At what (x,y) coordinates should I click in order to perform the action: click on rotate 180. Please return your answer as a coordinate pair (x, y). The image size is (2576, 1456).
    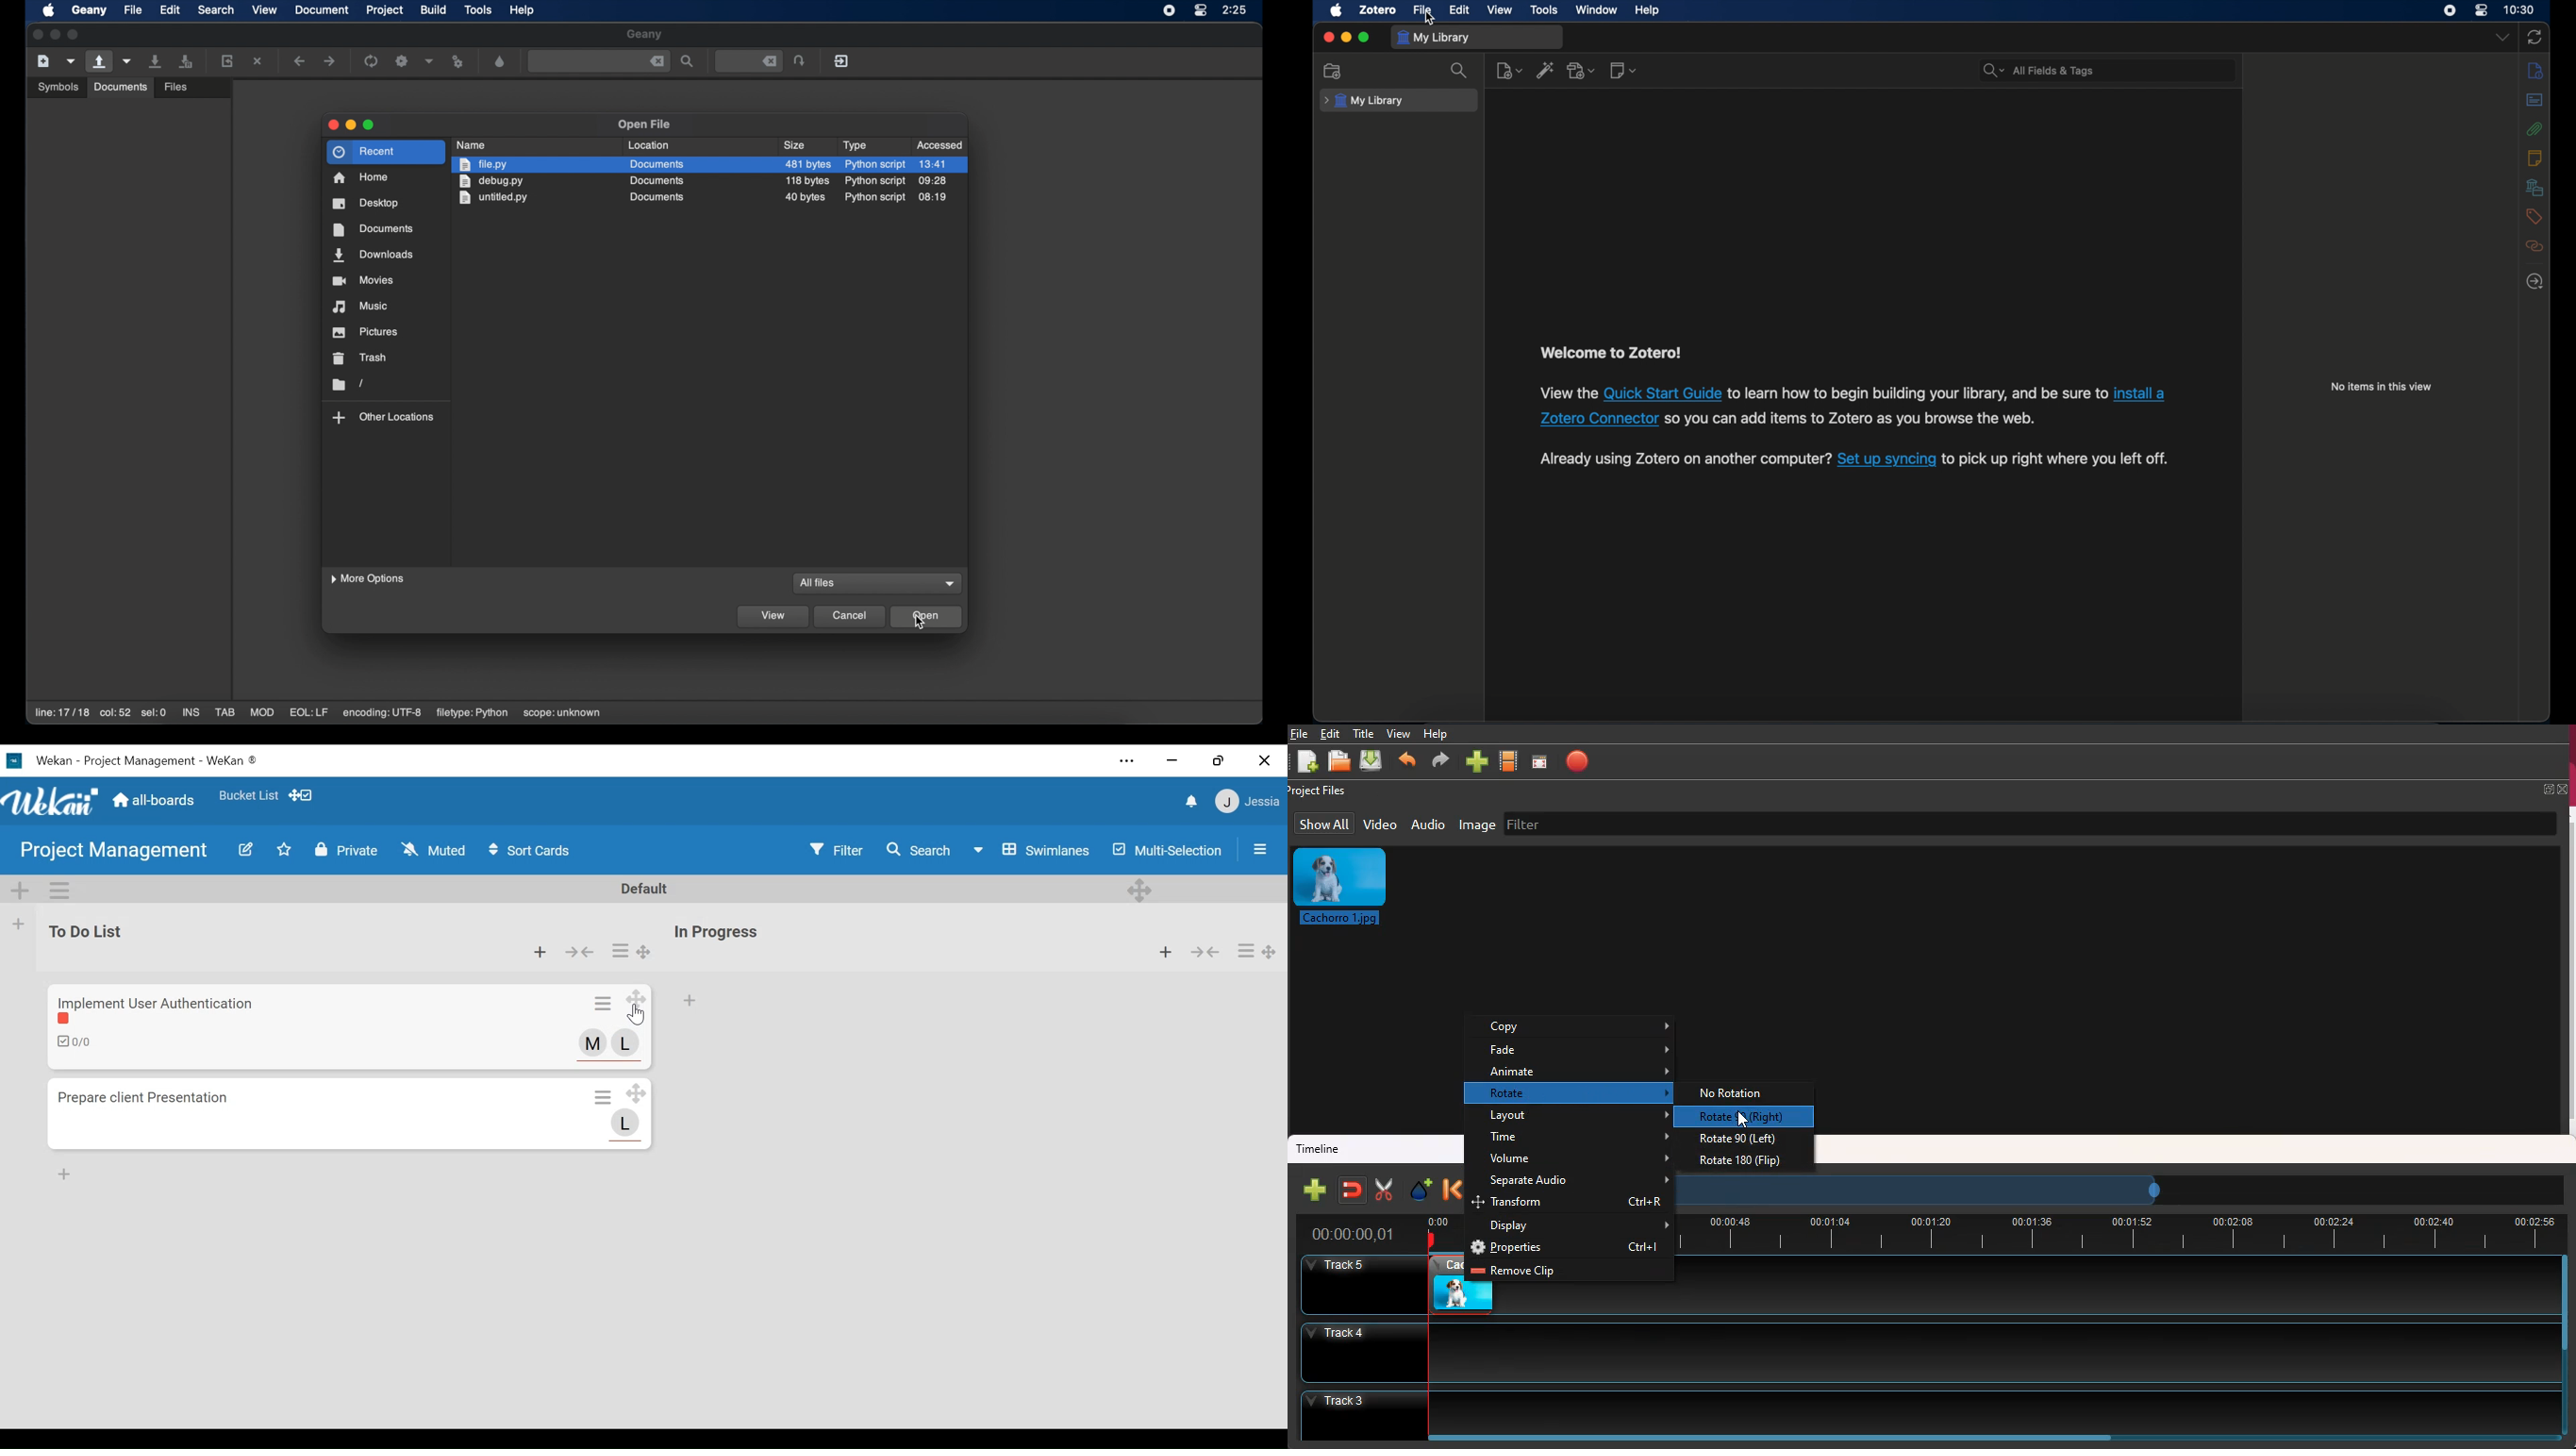
    Looking at the image, I should click on (1743, 1163).